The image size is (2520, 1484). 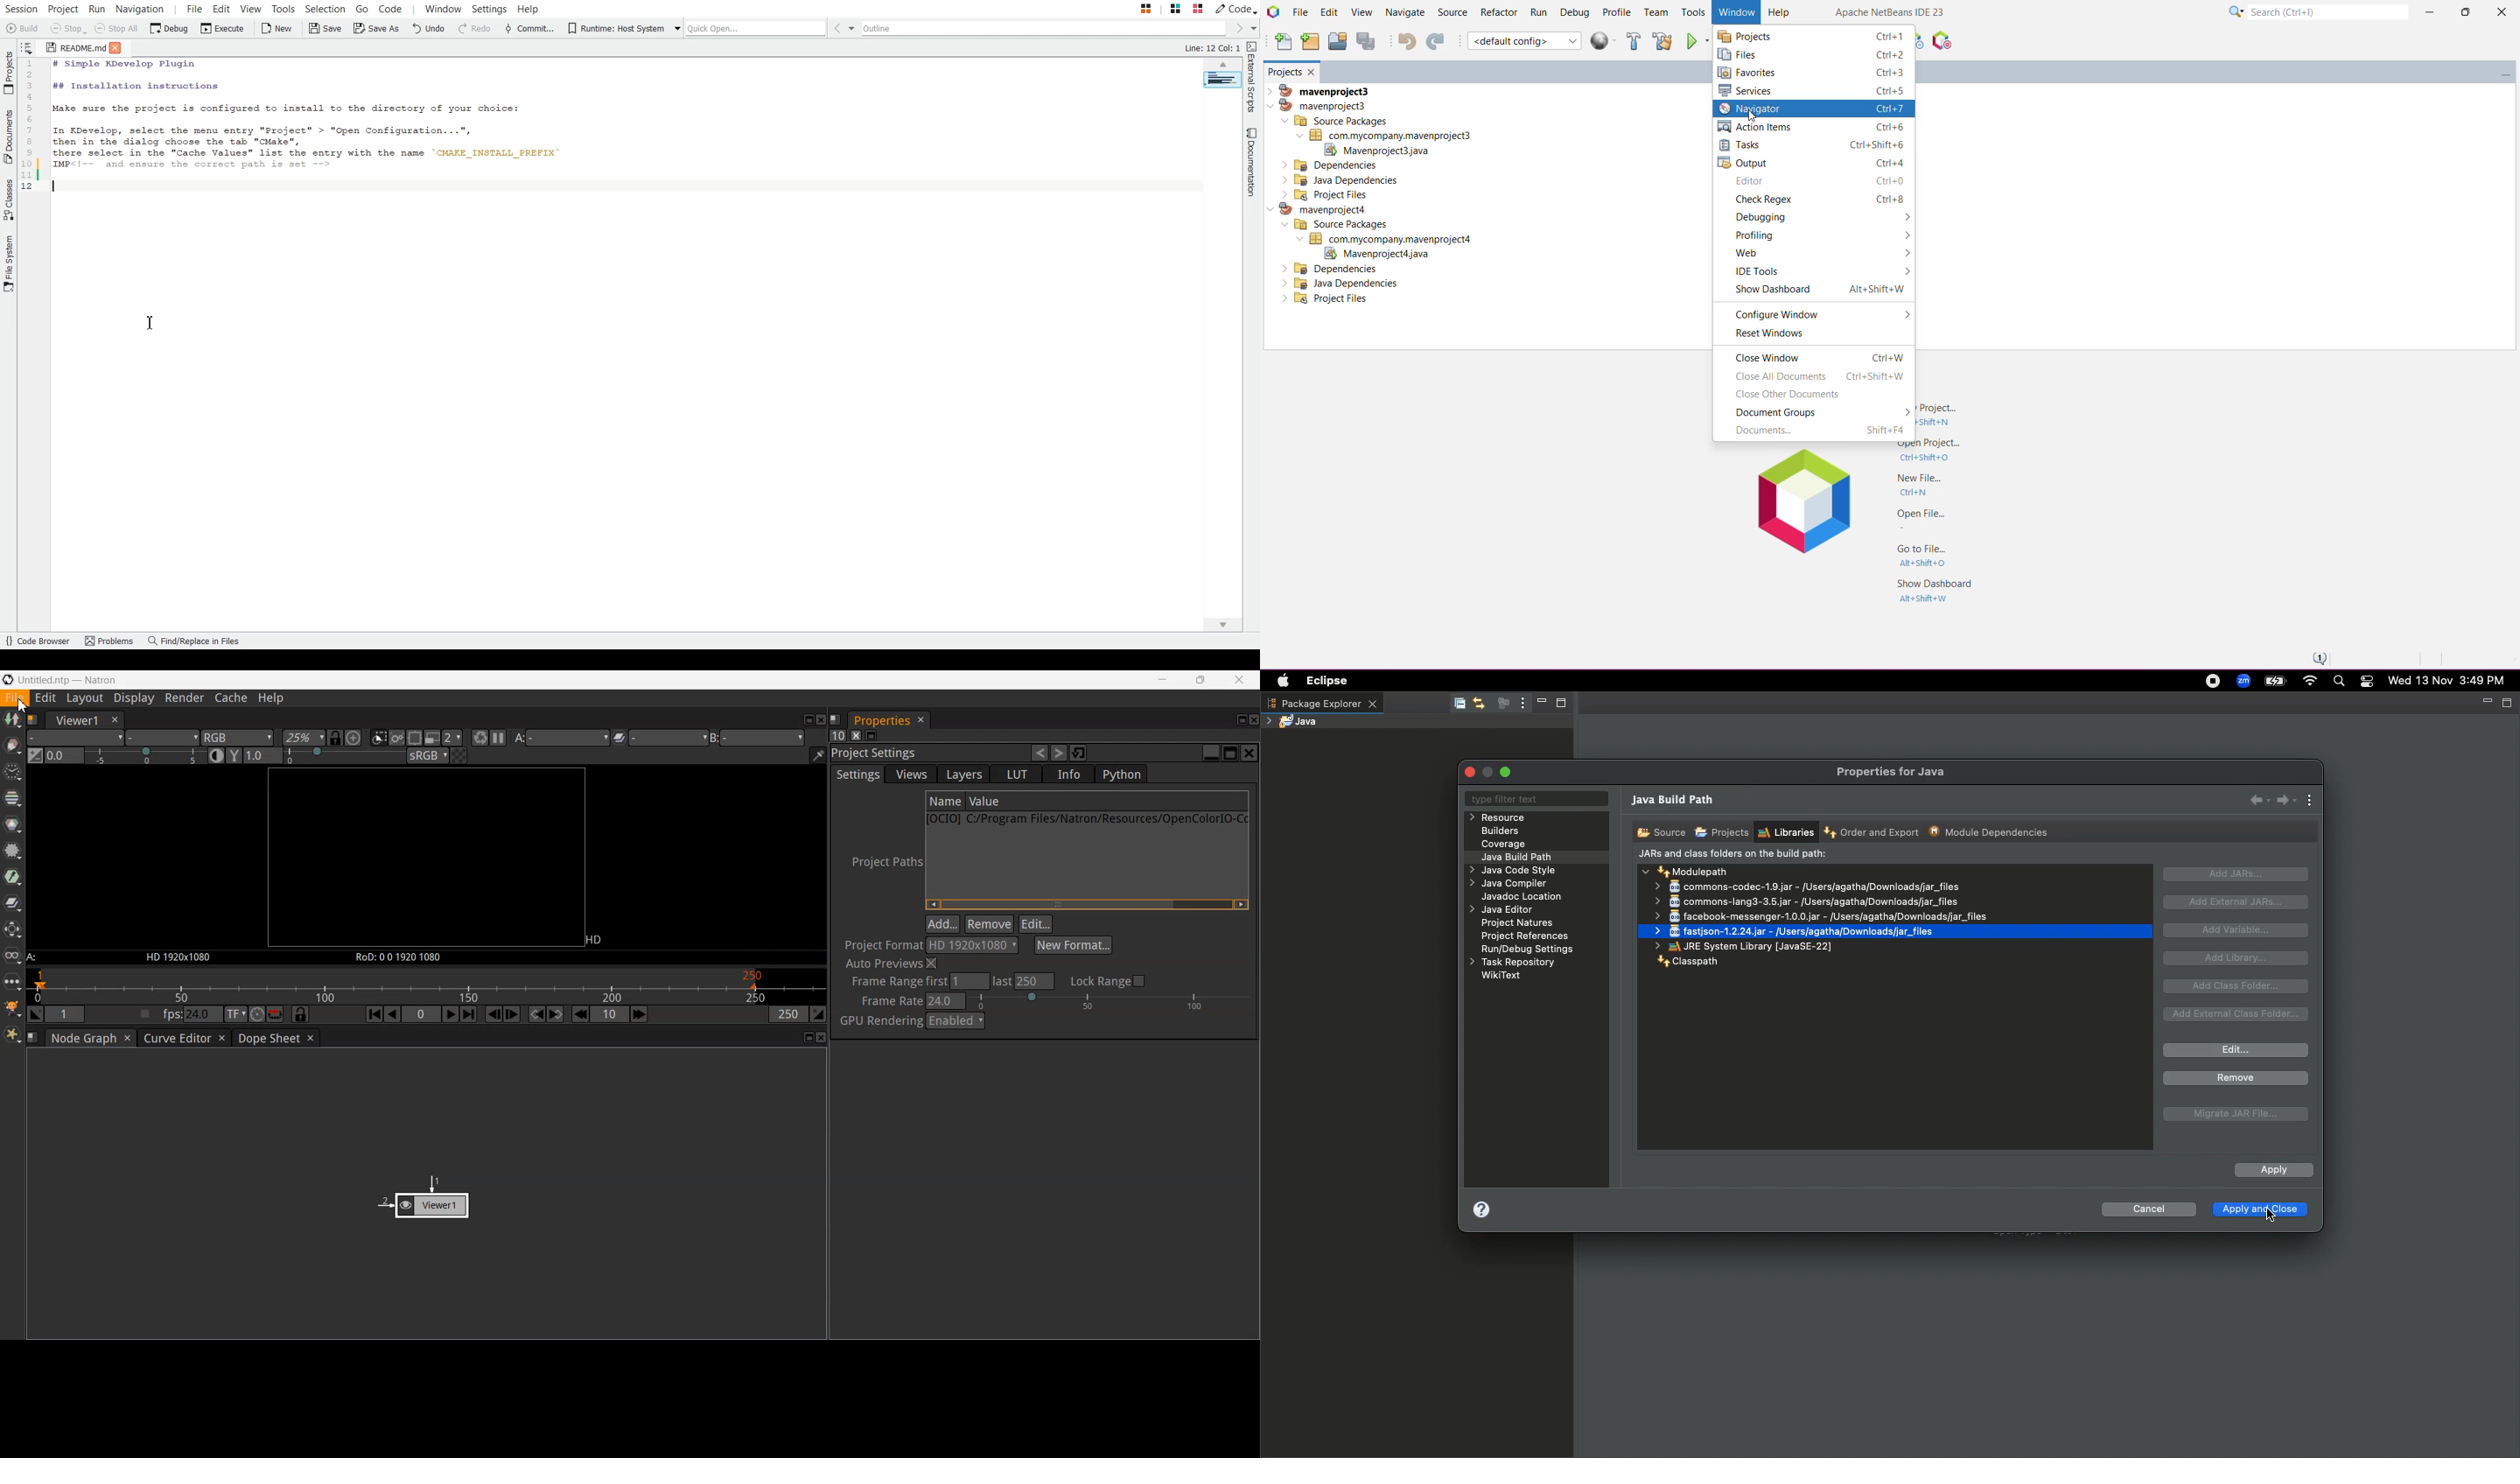 I want to click on mavenproject3, so click(x=1322, y=105).